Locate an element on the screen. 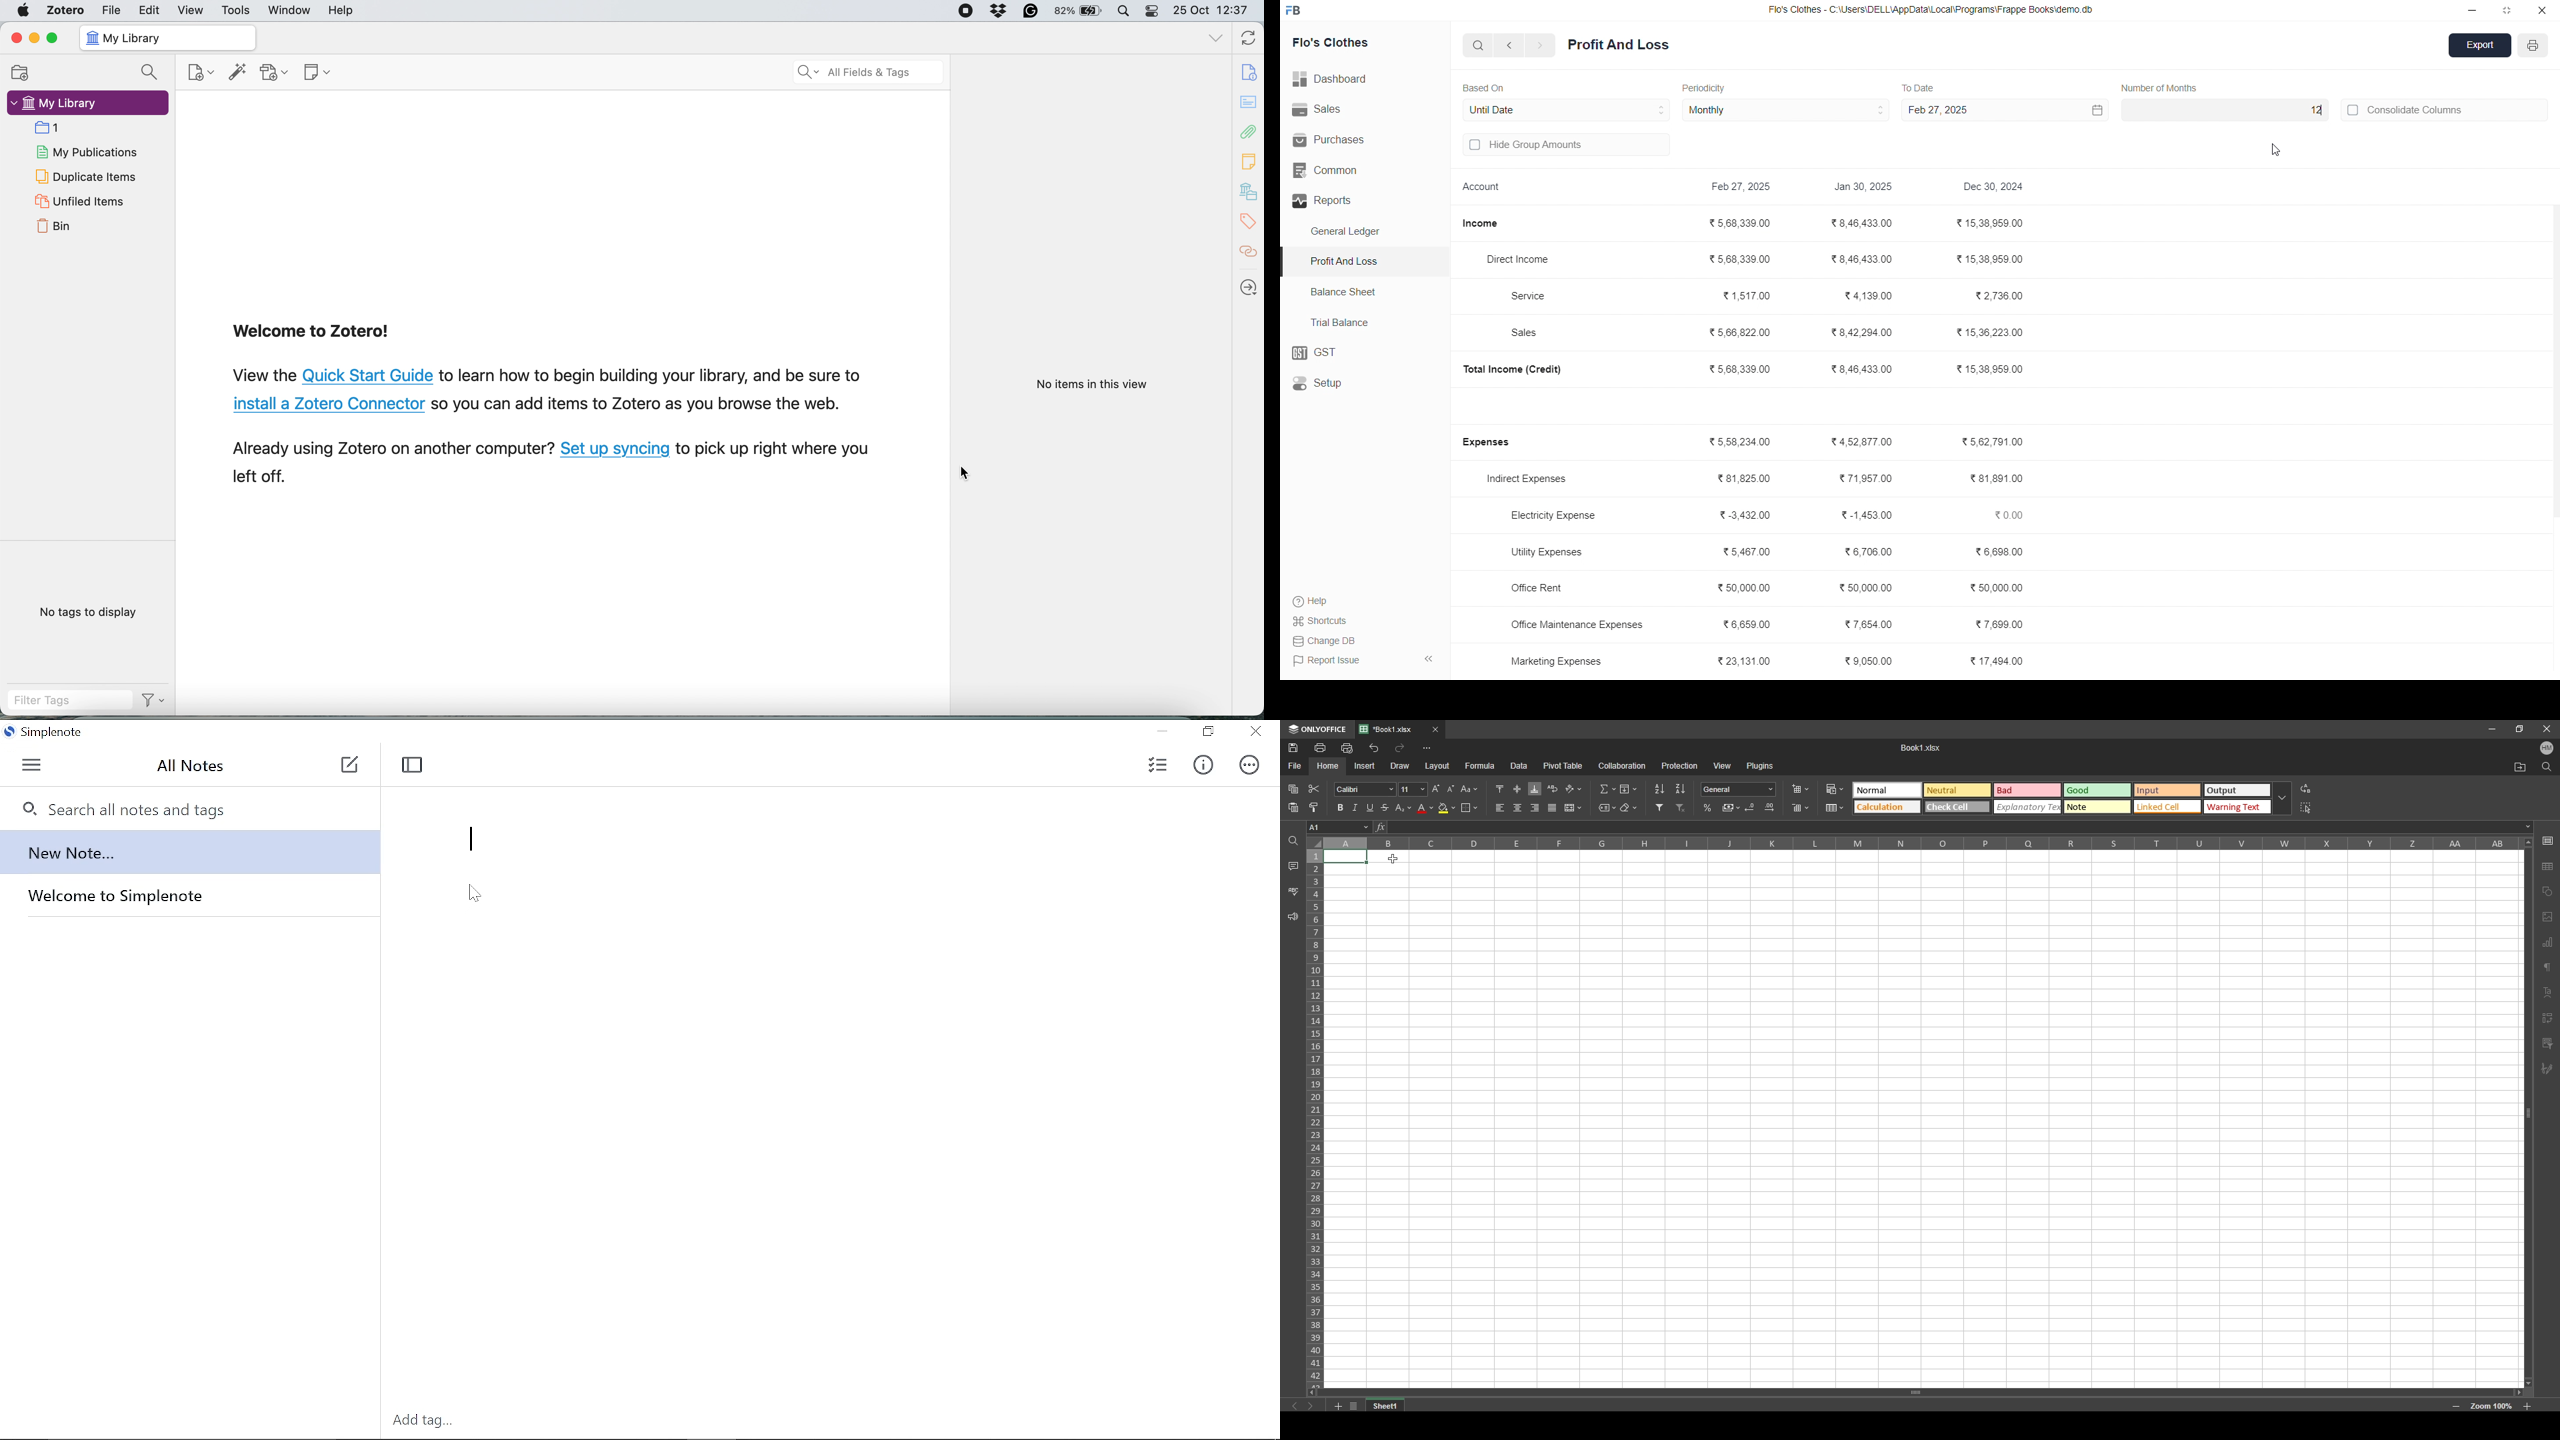 This screenshot has height=1456, width=2576. Service is located at coordinates (1535, 295).